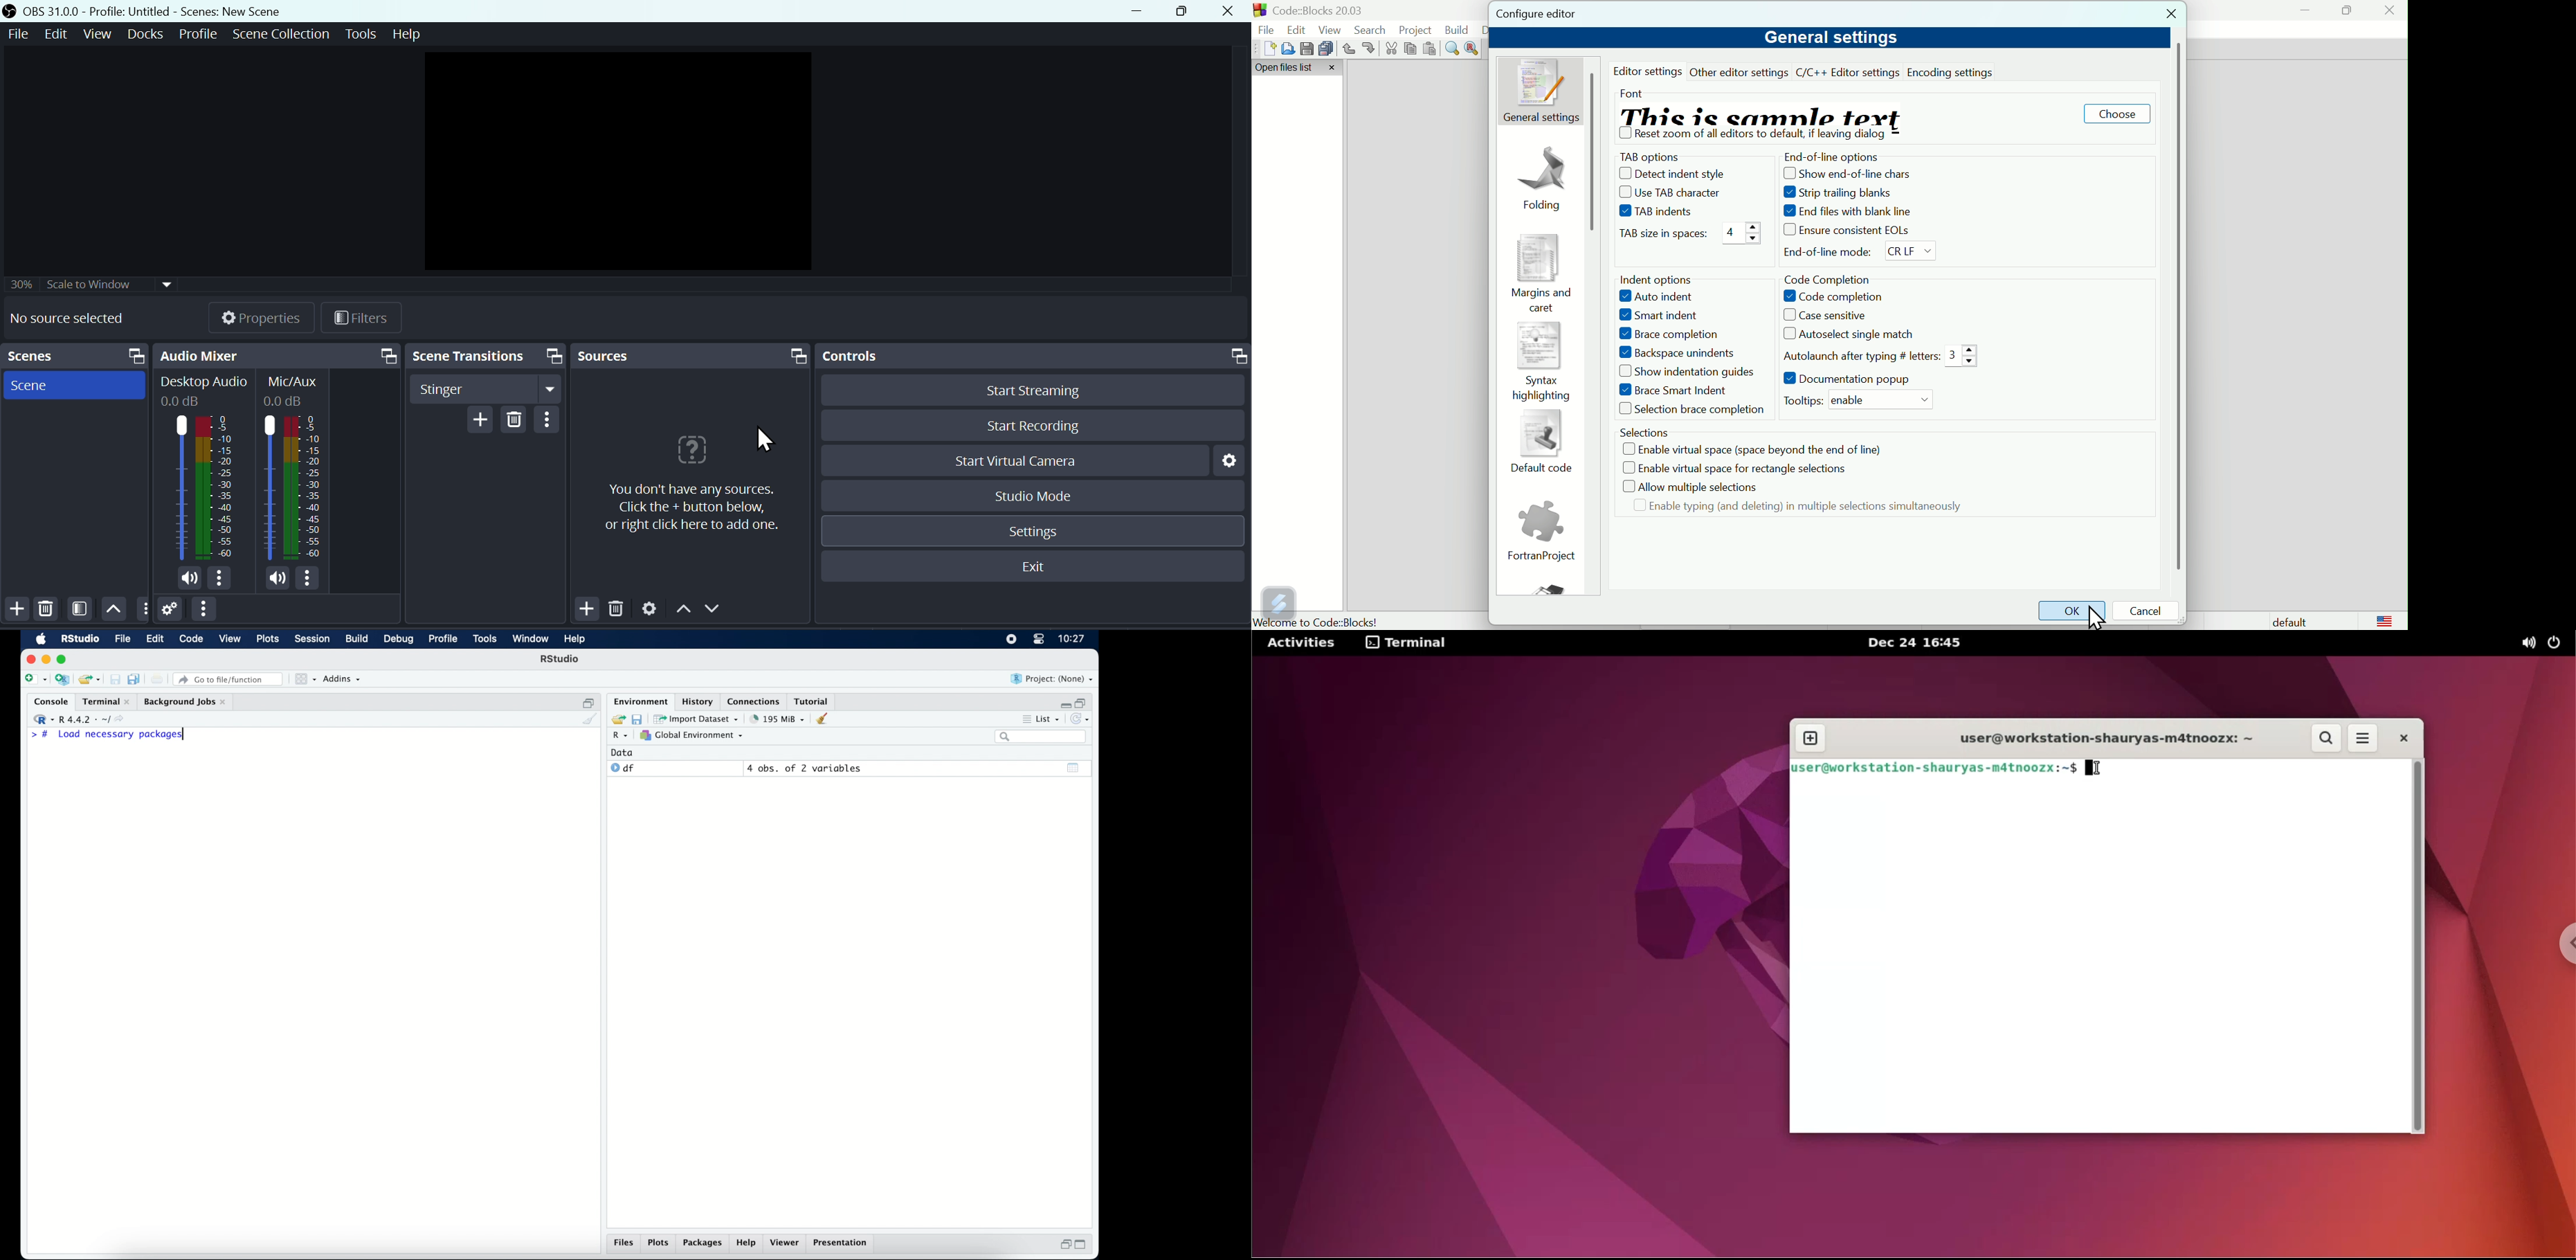 The image size is (2576, 1260). What do you see at coordinates (82, 720) in the screenshot?
I see `R 4.4.2` at bounding box center [82, 720].